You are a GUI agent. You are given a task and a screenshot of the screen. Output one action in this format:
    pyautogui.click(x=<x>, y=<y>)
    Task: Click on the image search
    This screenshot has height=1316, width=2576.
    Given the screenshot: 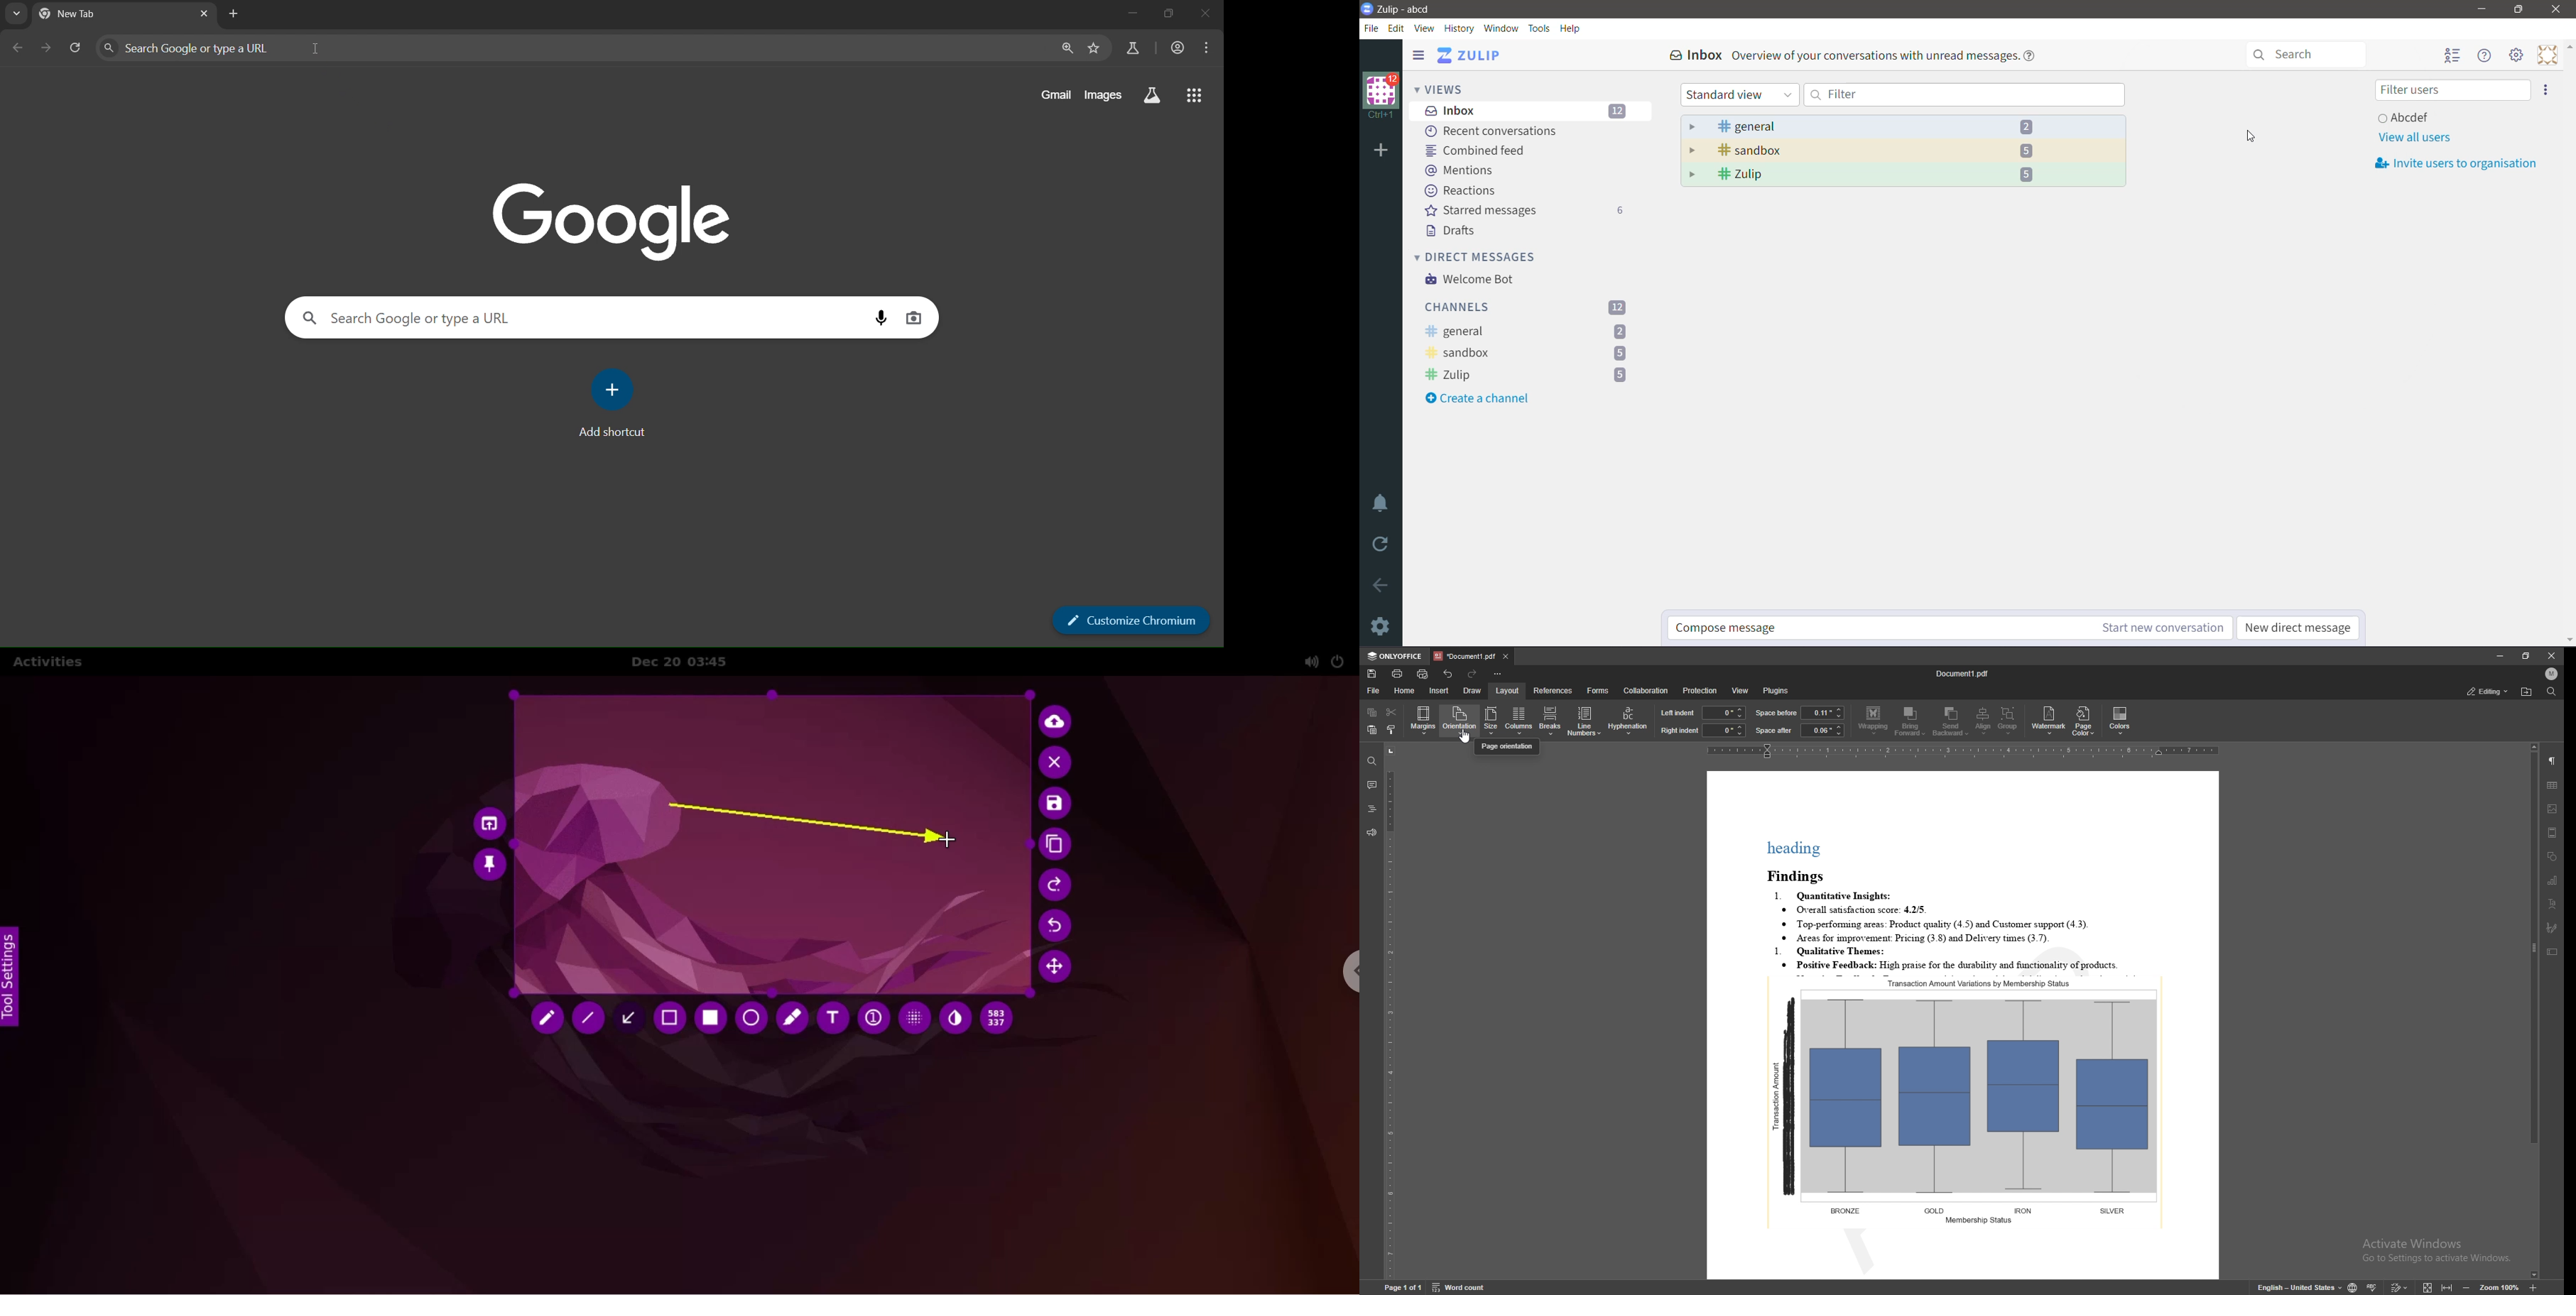 What is the action you would take?
    pyautogui.click(x=915, y=317)
    